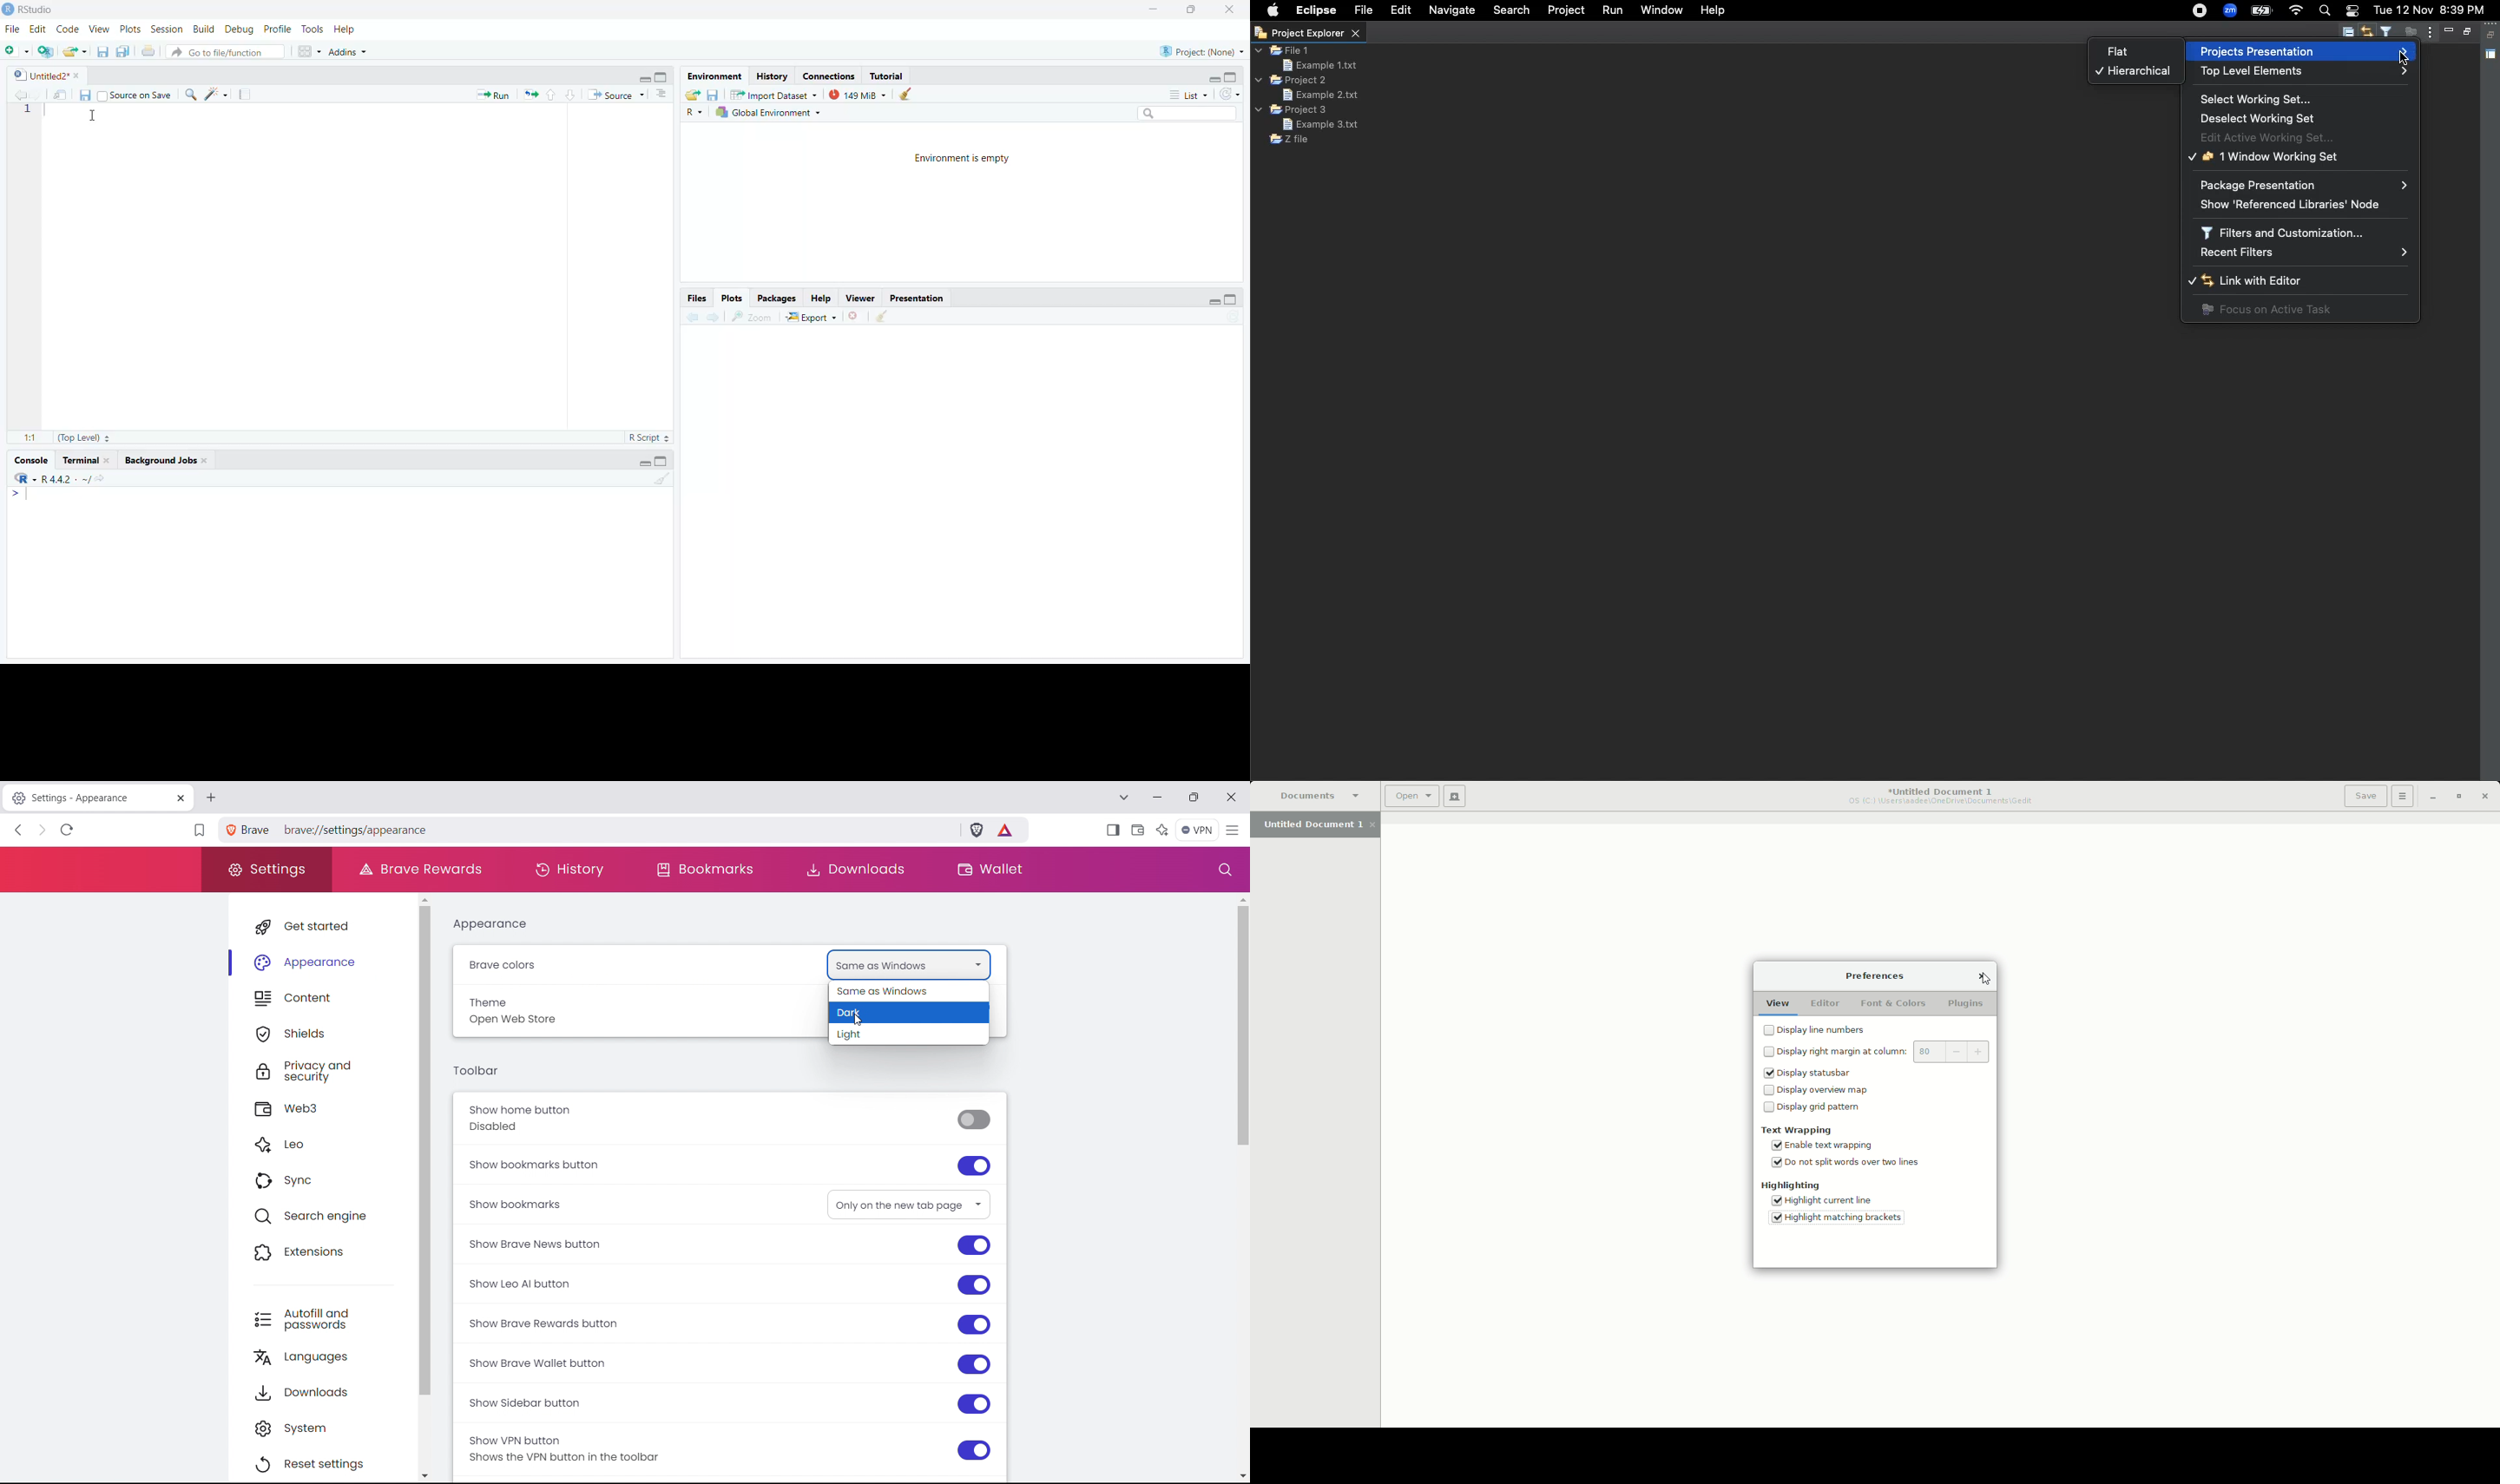 The height and width of the screenshot is (1484, 2520). I want to click on Code, so click(68, 30).